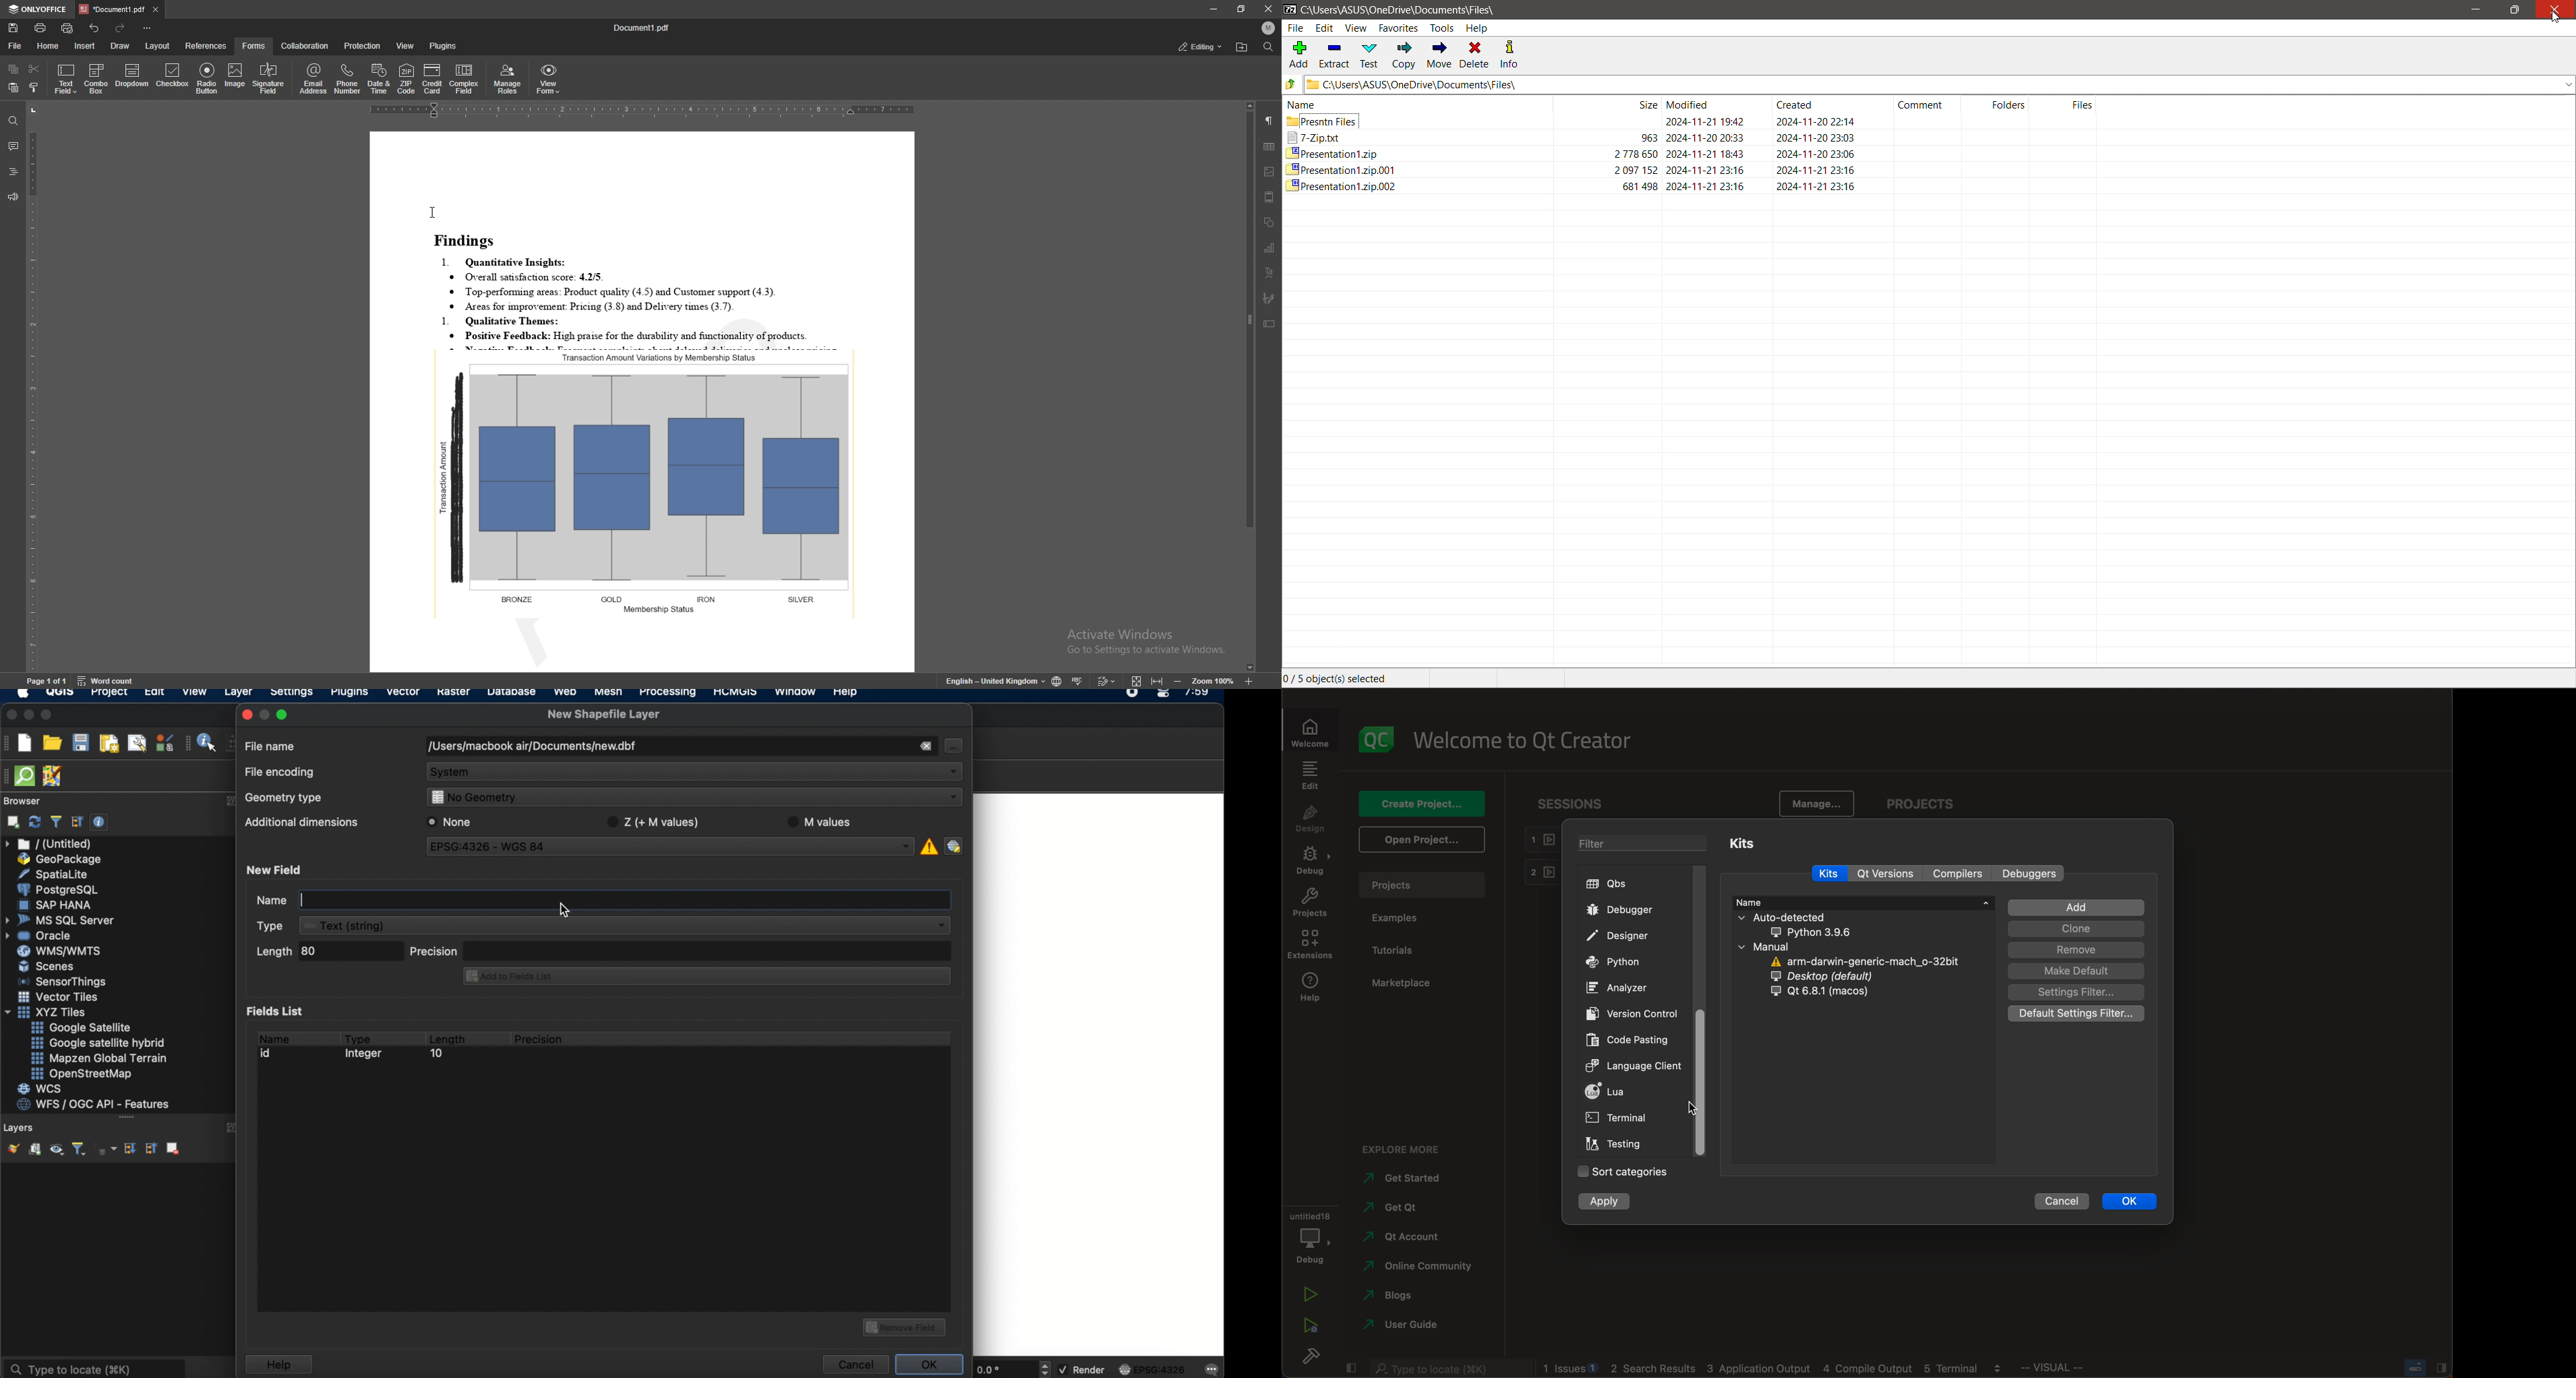 The image size is (2576, 1400). What do you see at coordinates (1313, 819) in the screenshot?
I see `design` at bounding box center [1313, 819].